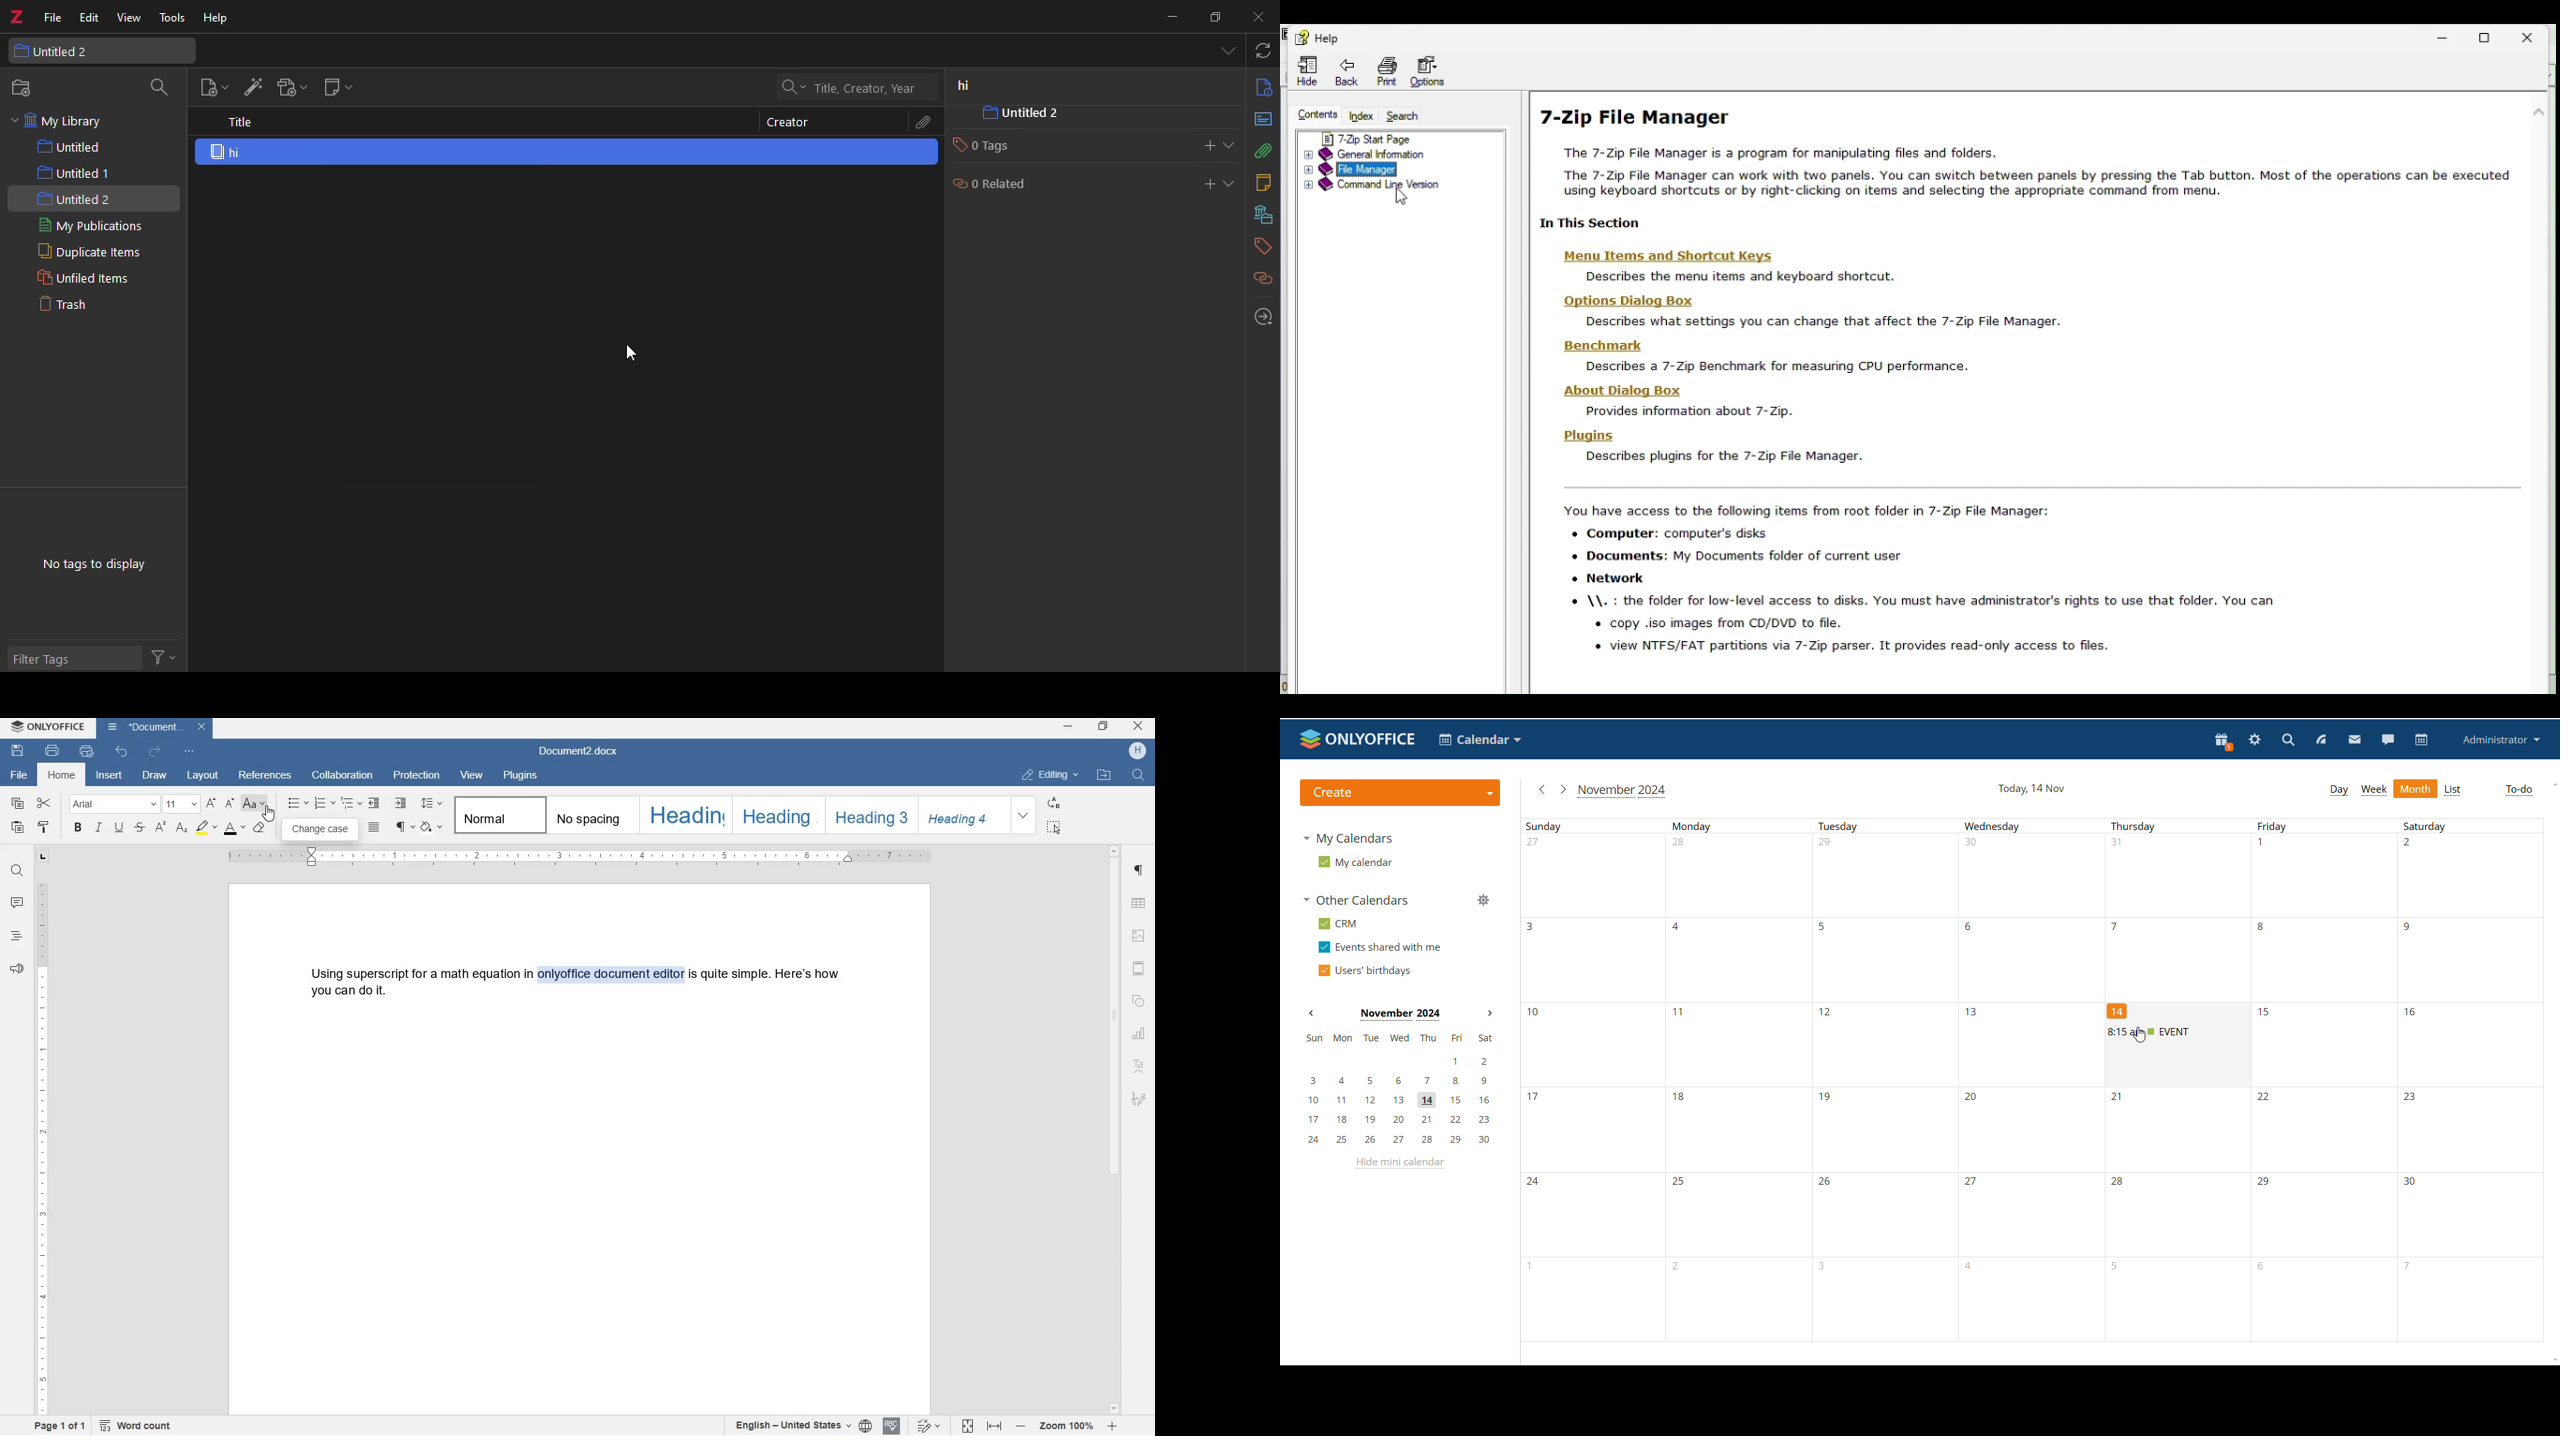 This screenshot has height=1456, width=2576. Describe the element at coordinates (1361, 117) in the screenshot. I see `Index` at that location.